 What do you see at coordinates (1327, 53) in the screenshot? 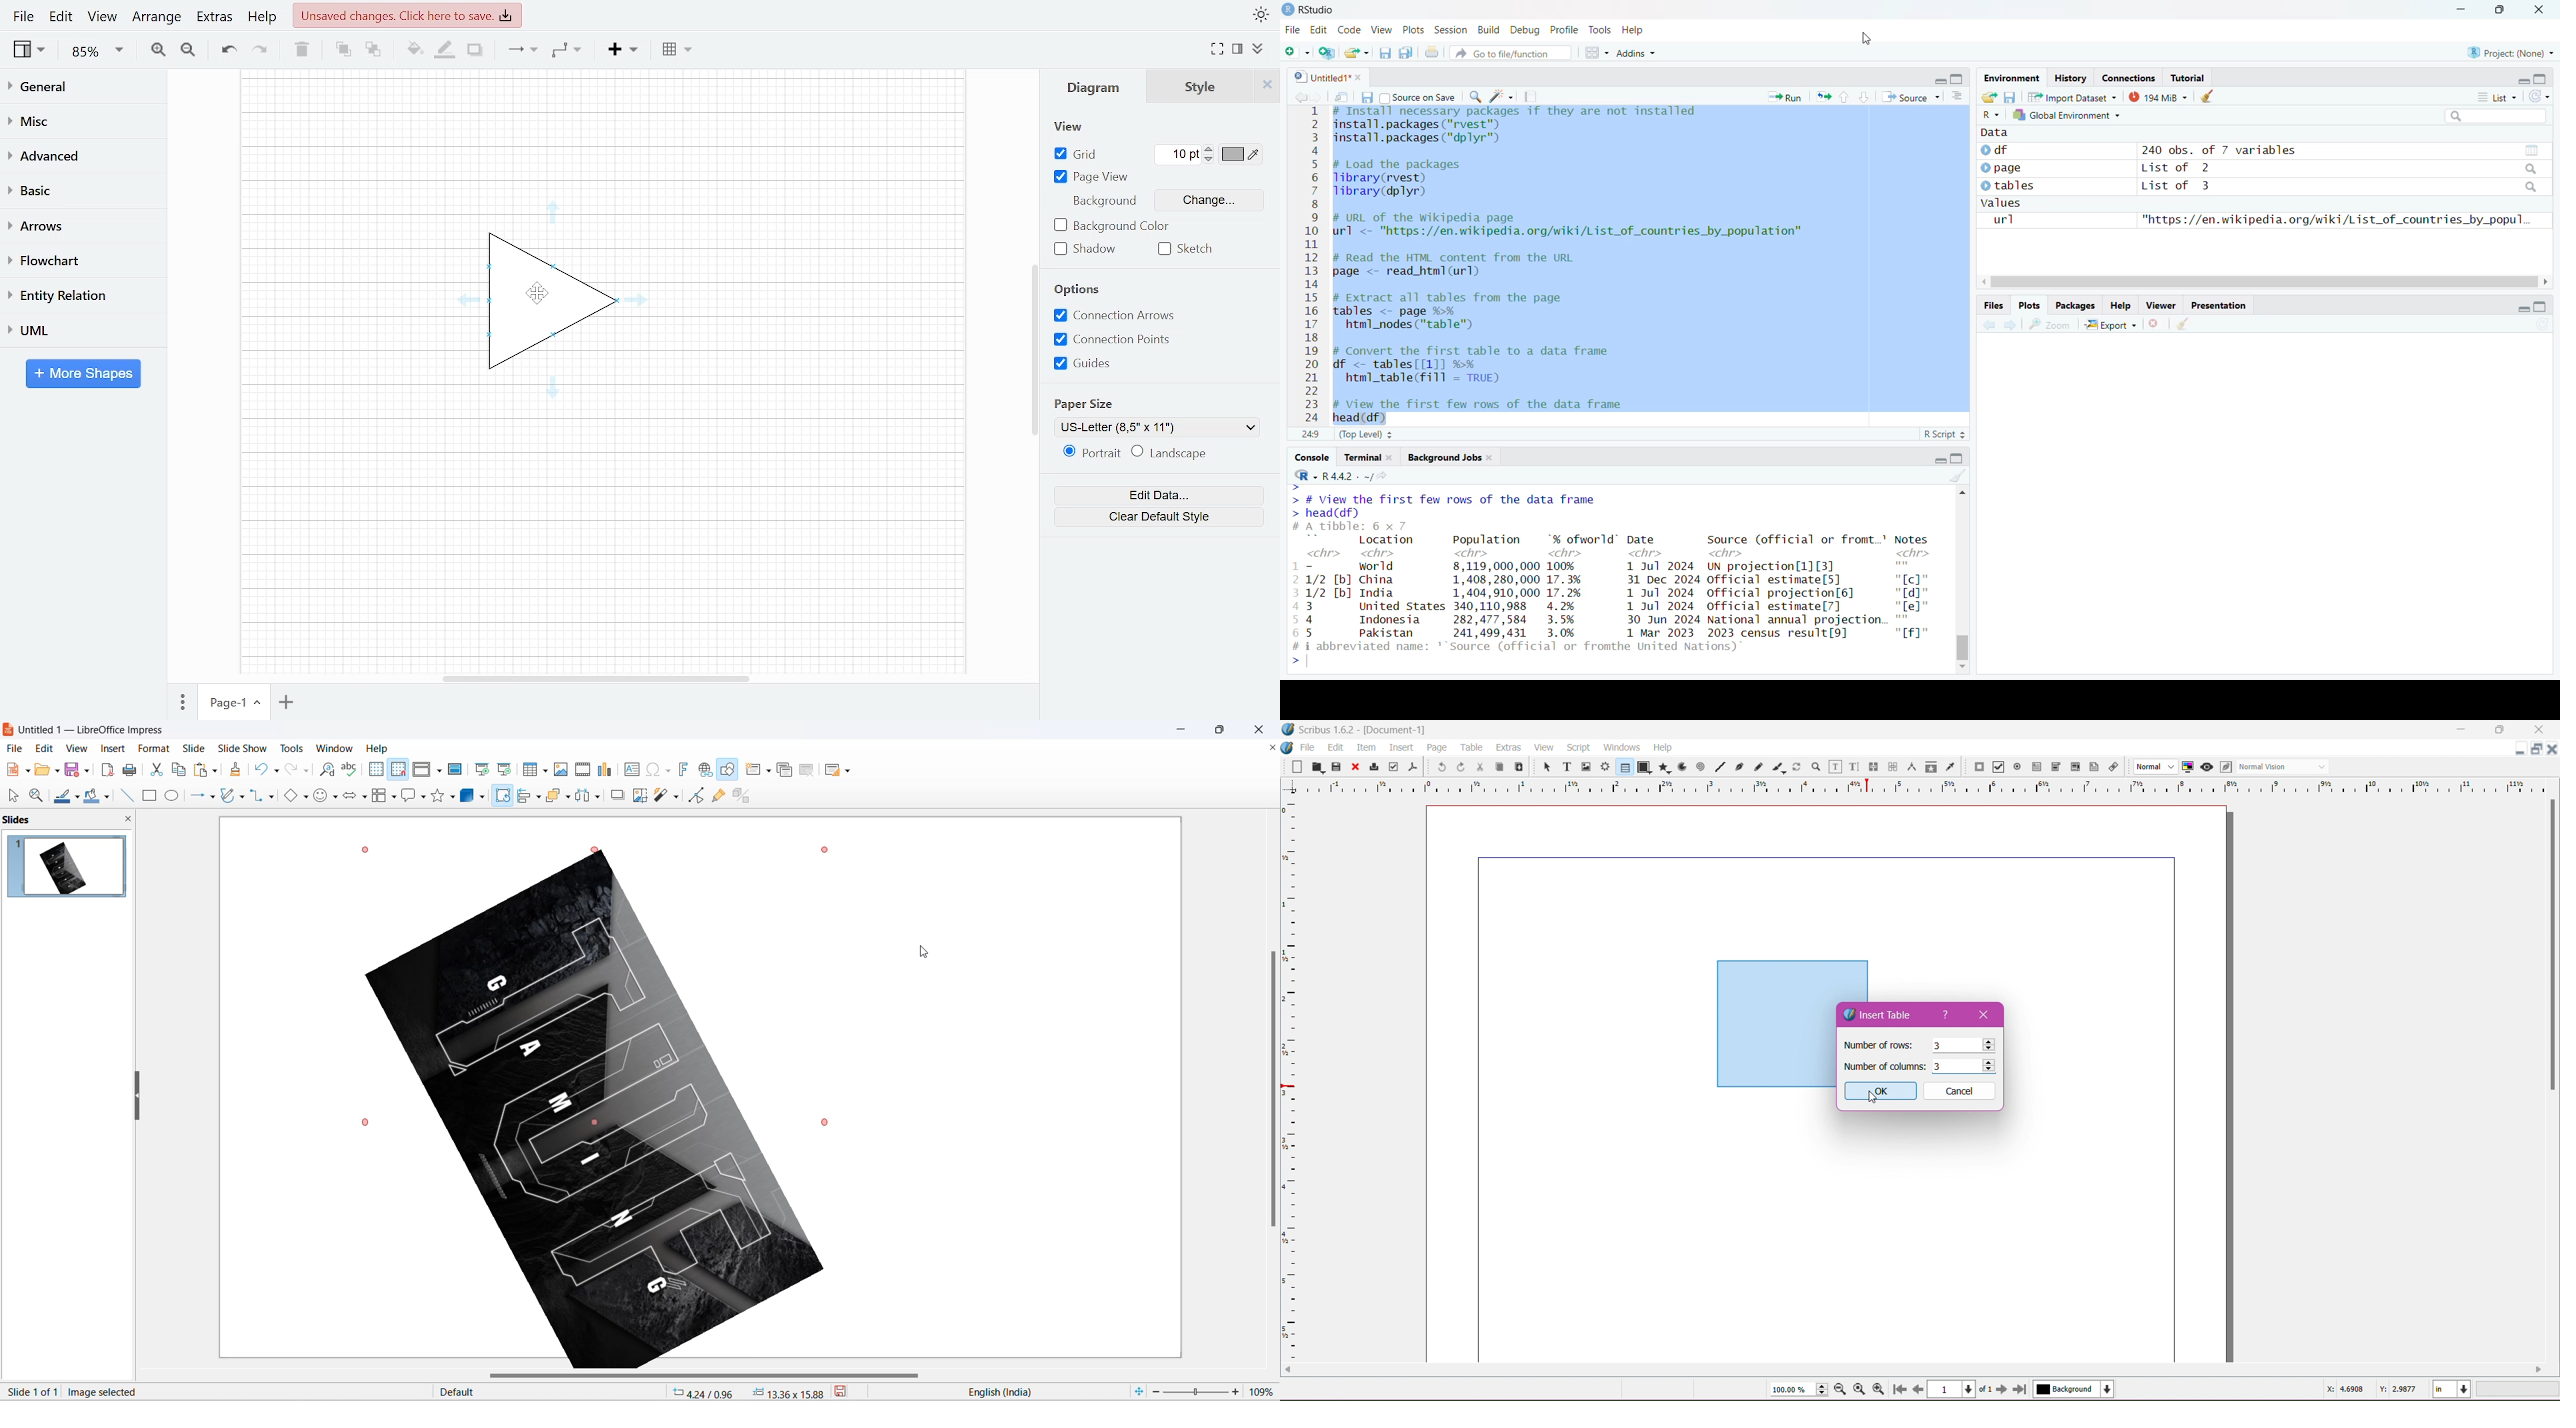
I see `New project` at bounding box center [1327, 53].